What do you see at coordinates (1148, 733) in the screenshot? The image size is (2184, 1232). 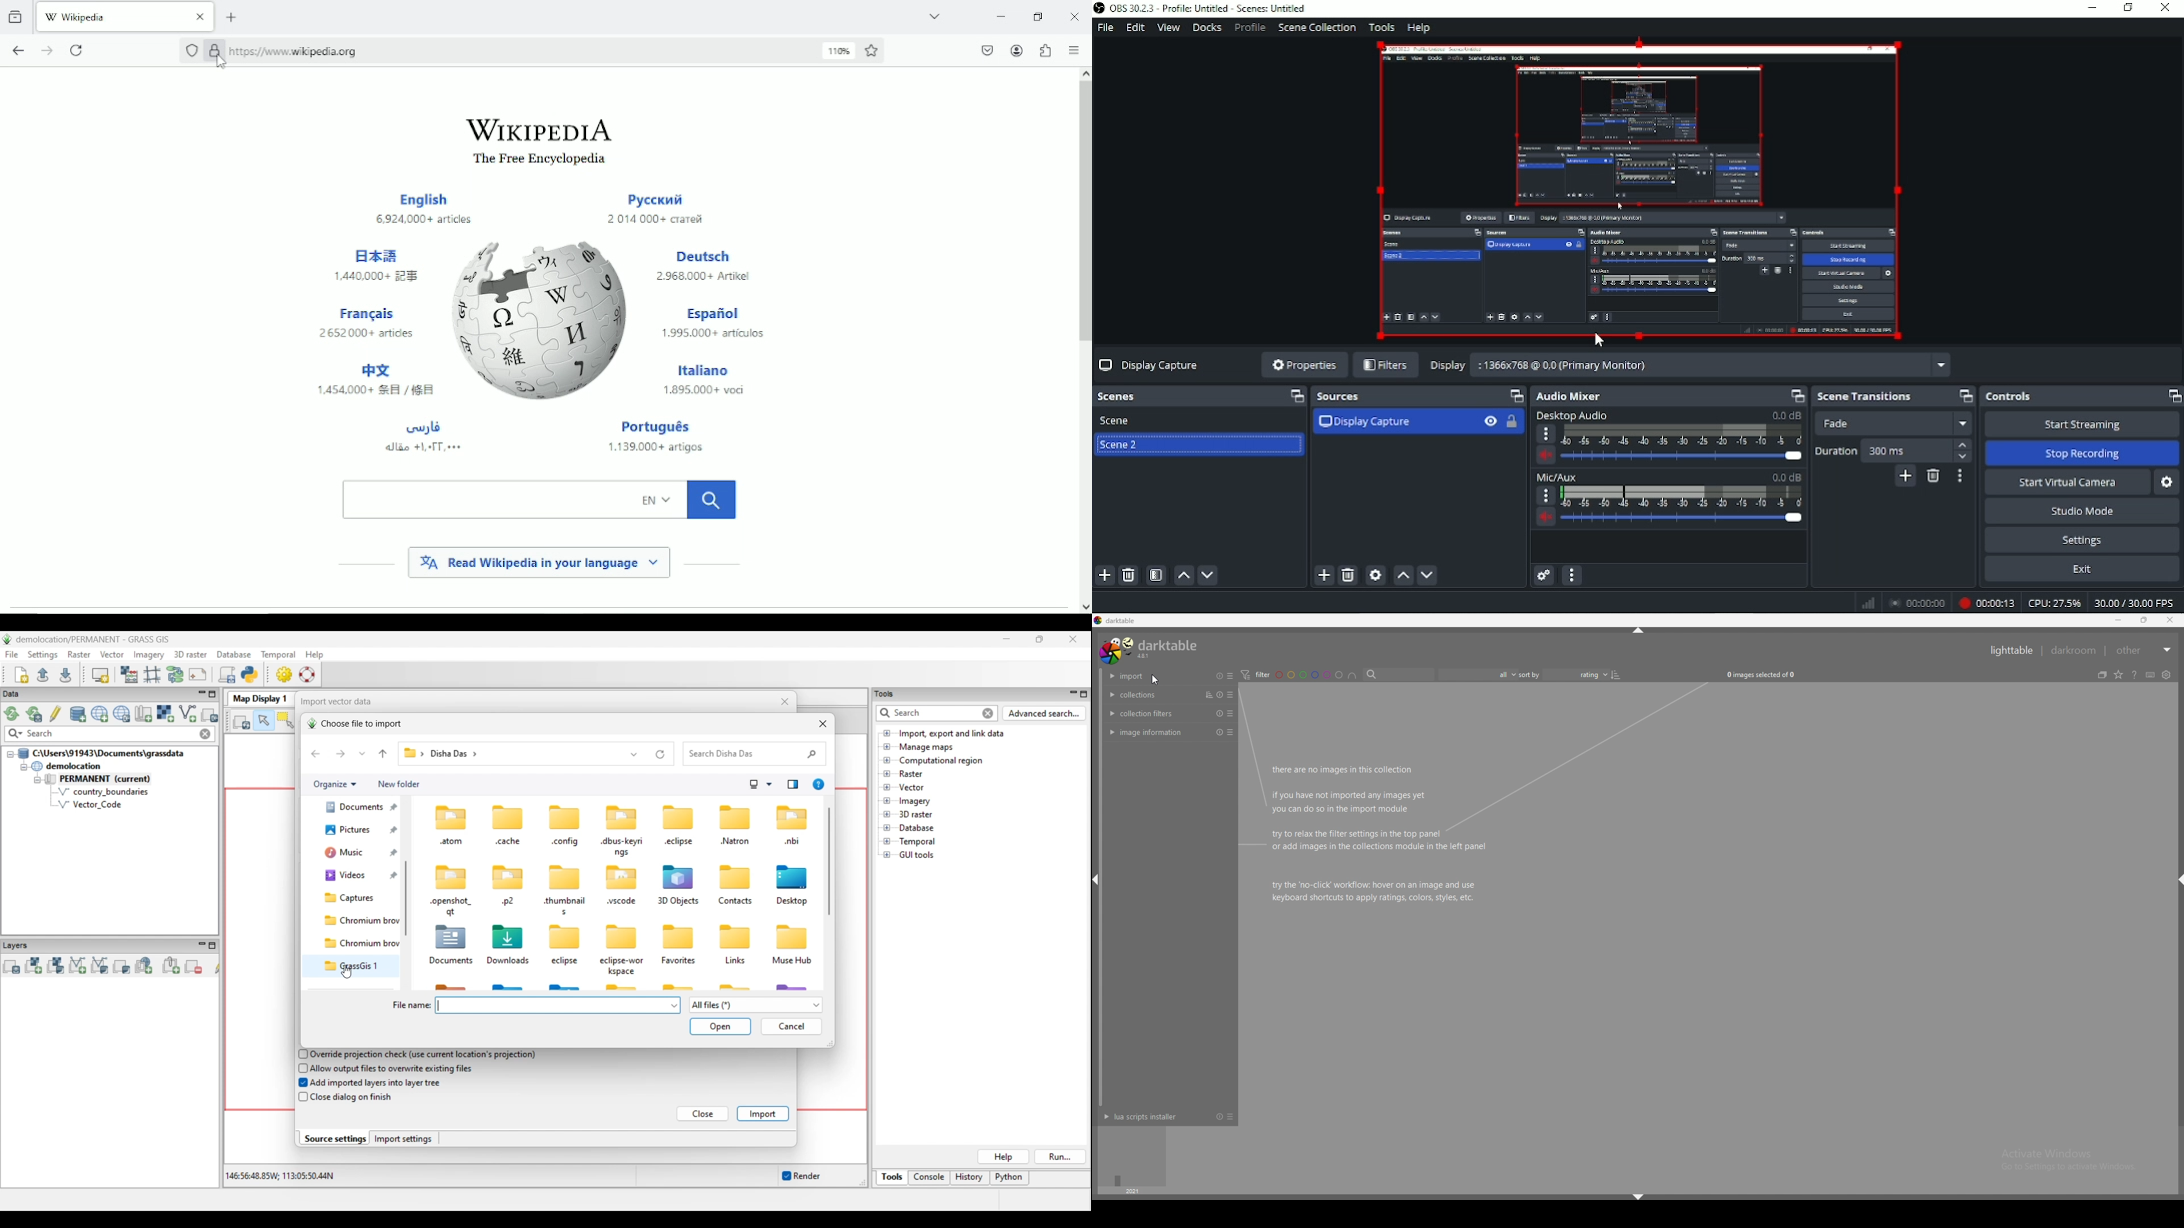 I see `image information` at bounding box center [1148, 733].